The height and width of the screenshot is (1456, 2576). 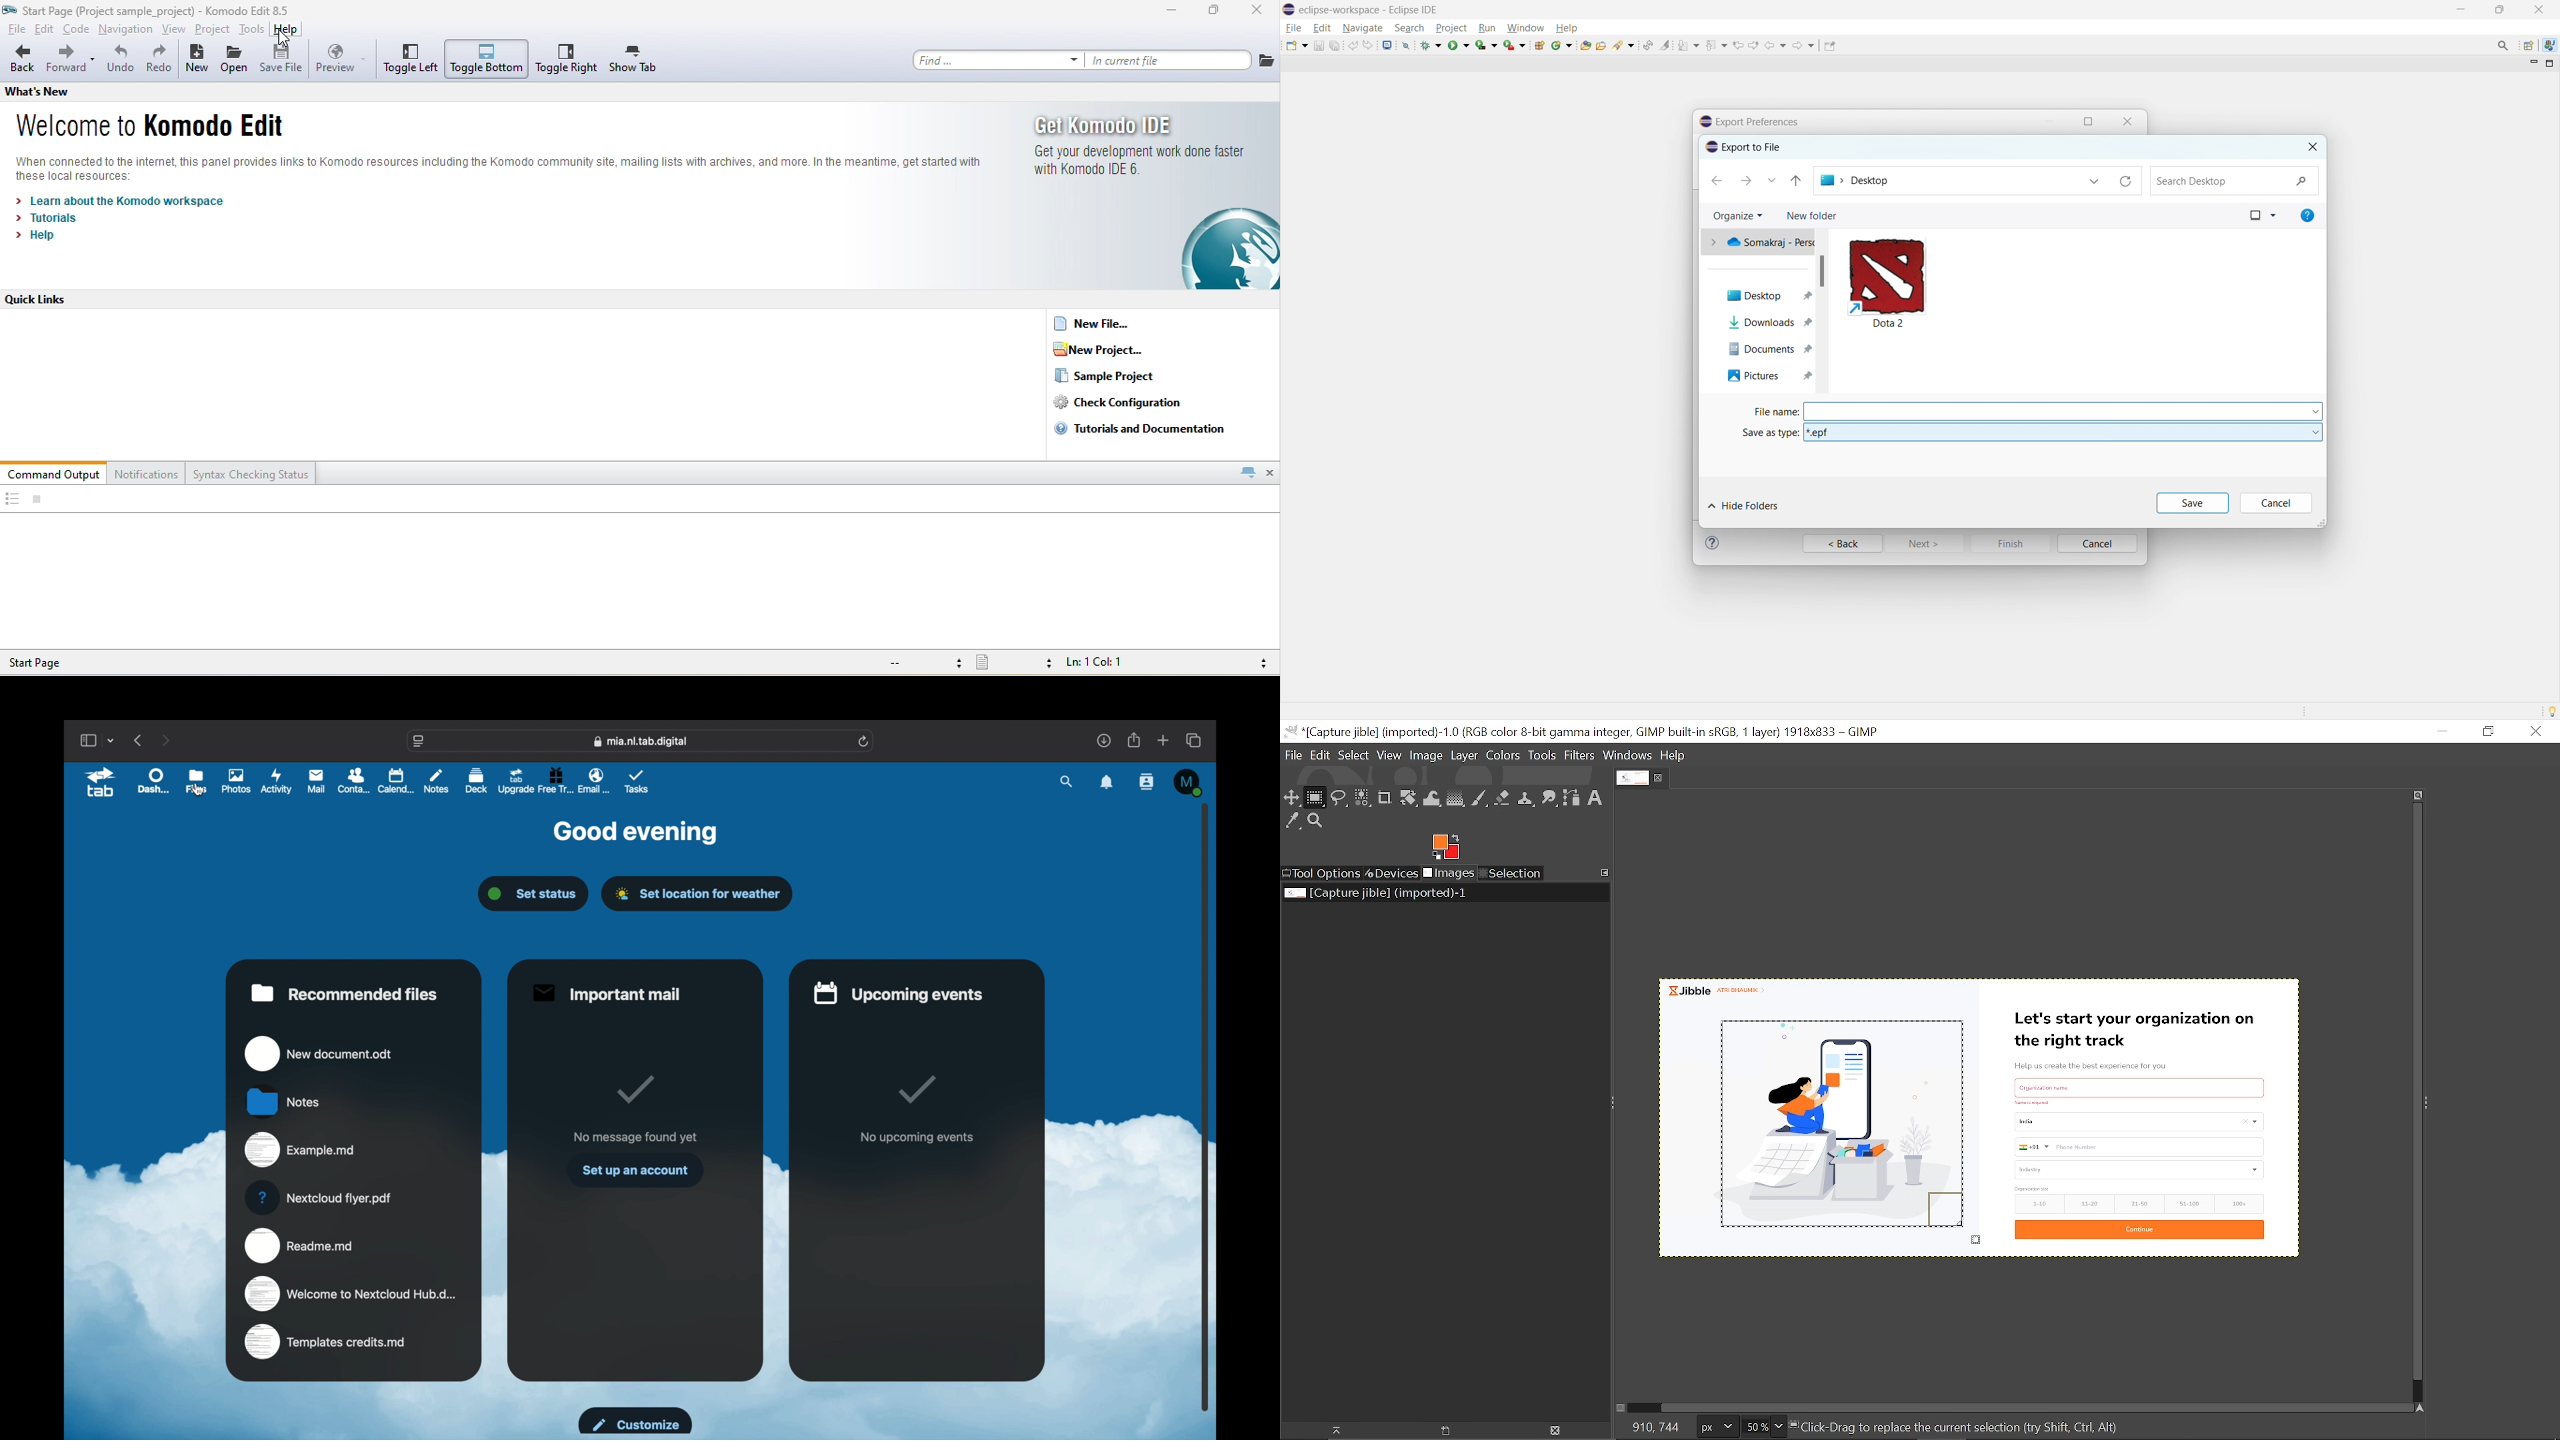 I want to click on upcoming events, so click(x=899, y=993).